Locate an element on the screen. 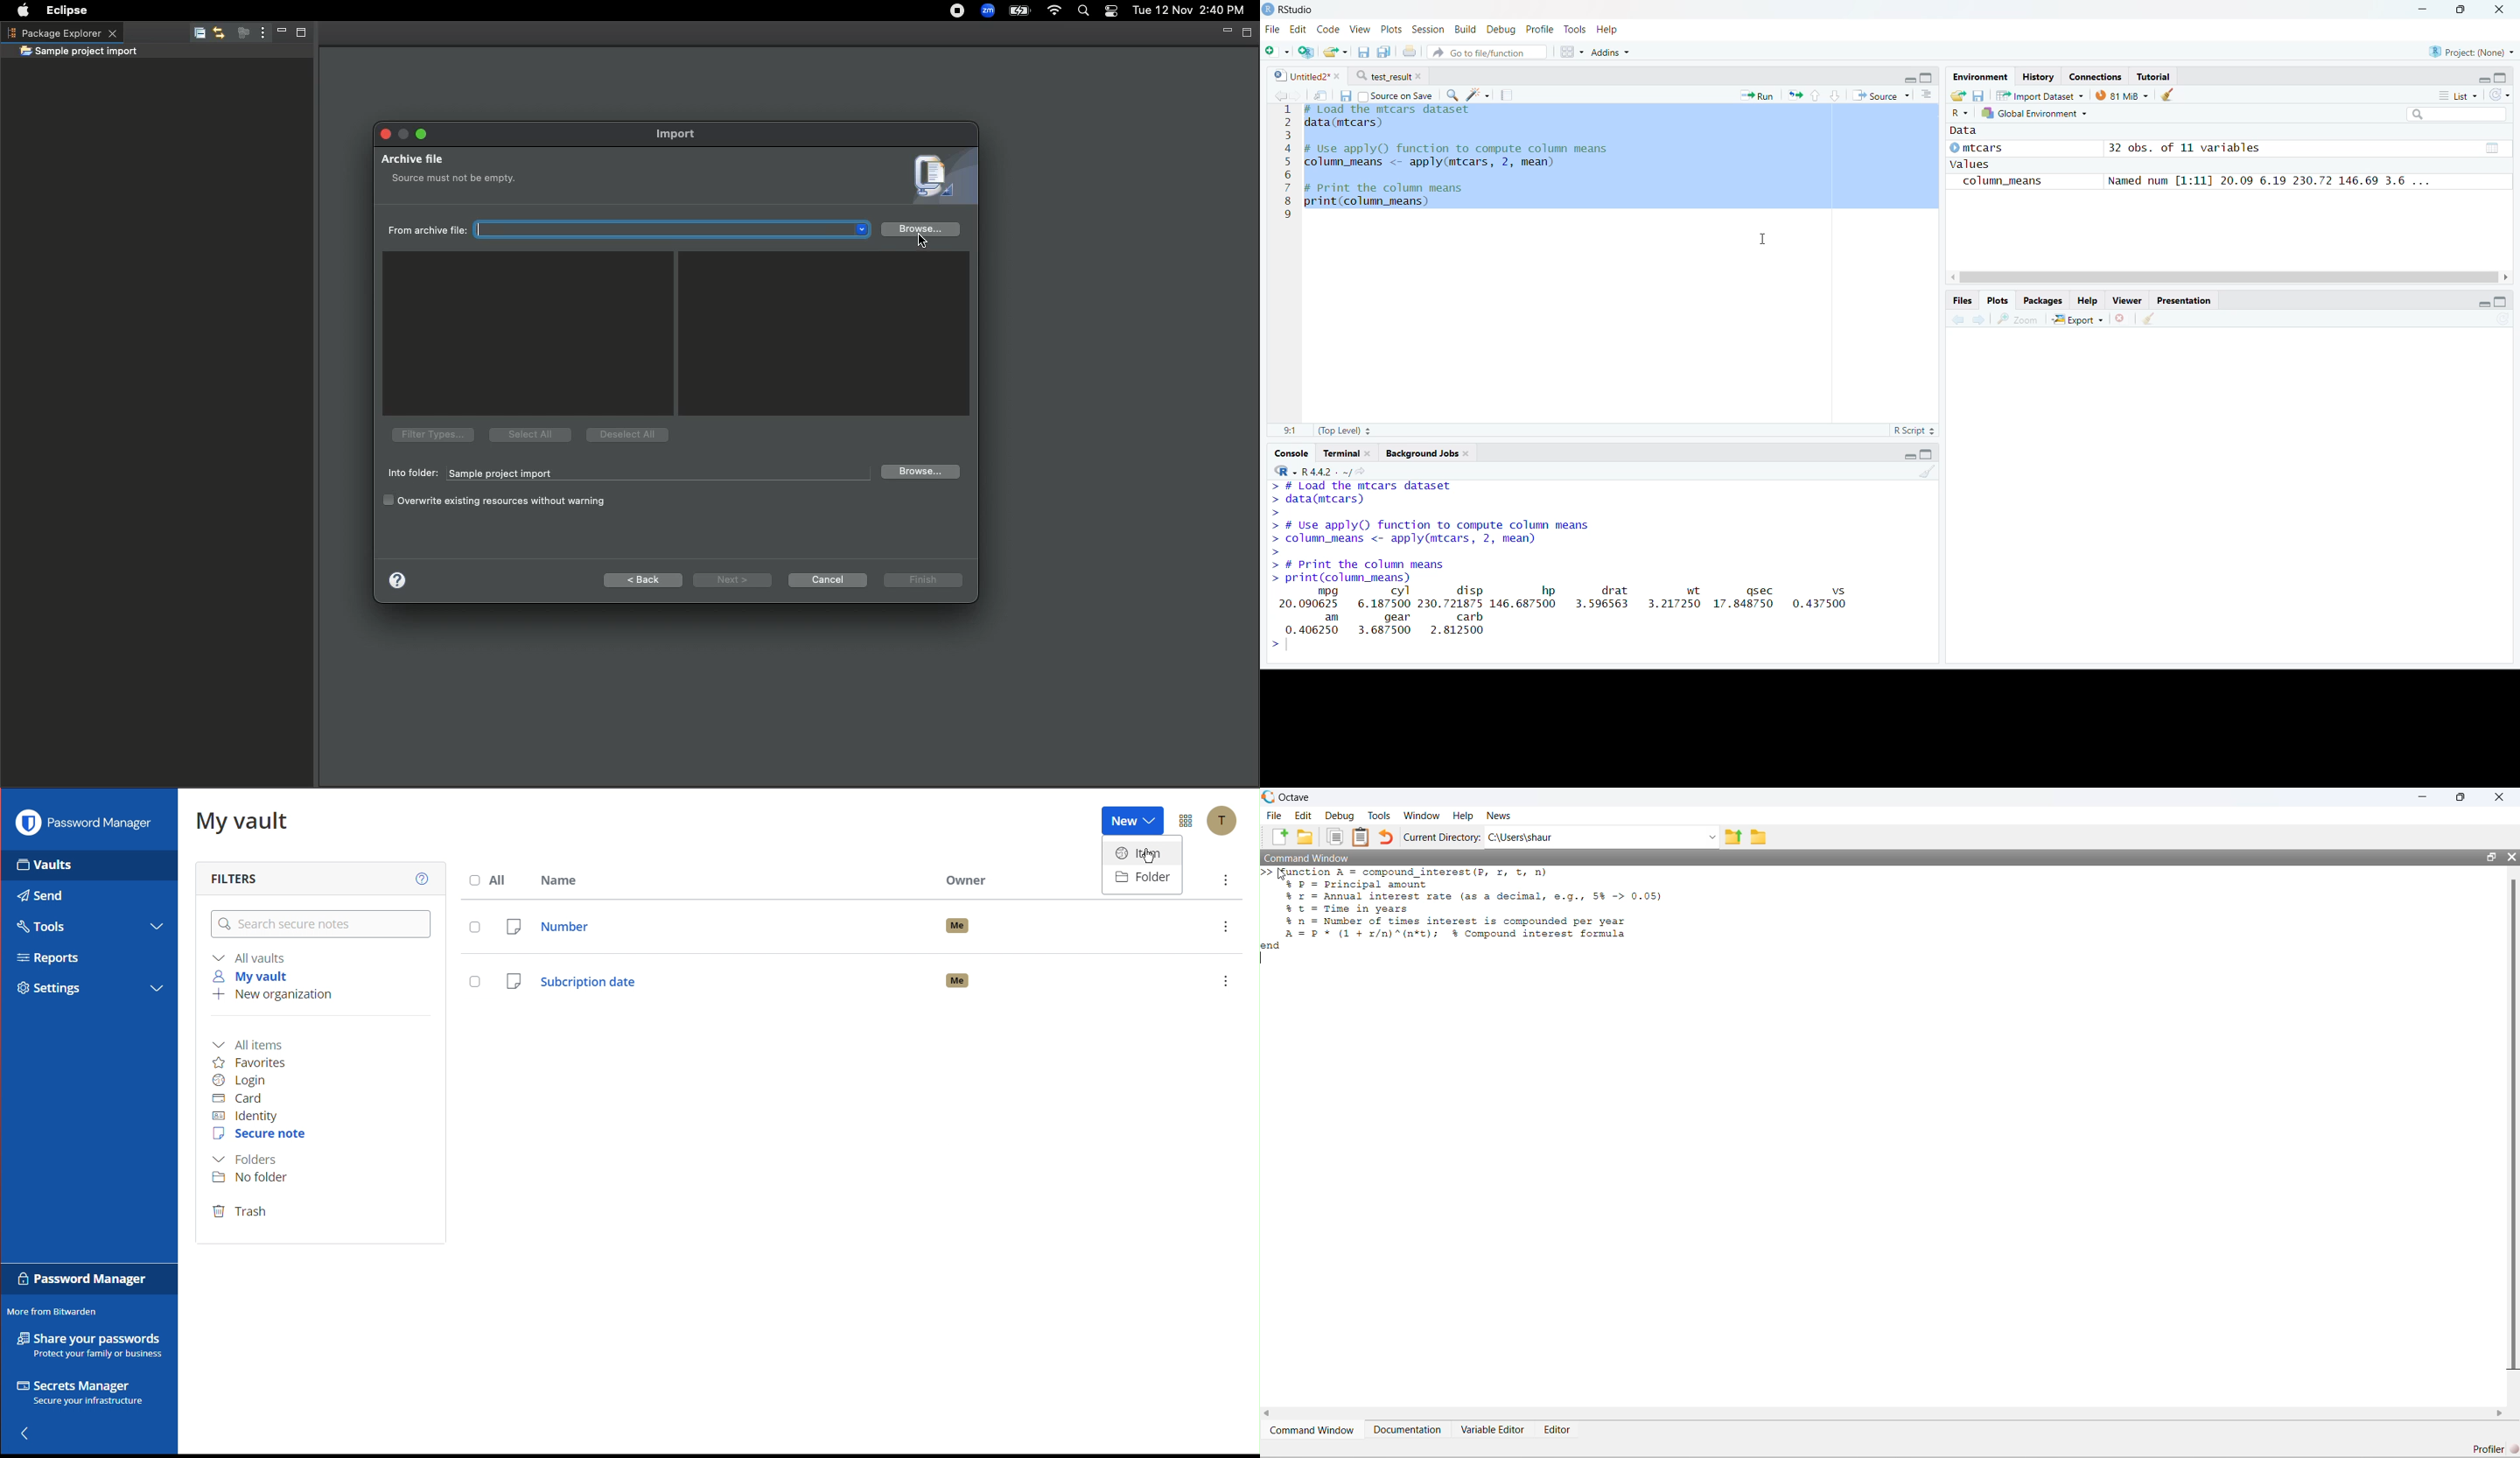 This screenshot has width=2520, height=1484. 130kib used by R session (Source: Windows System) is located at coordinates (2125, 96).